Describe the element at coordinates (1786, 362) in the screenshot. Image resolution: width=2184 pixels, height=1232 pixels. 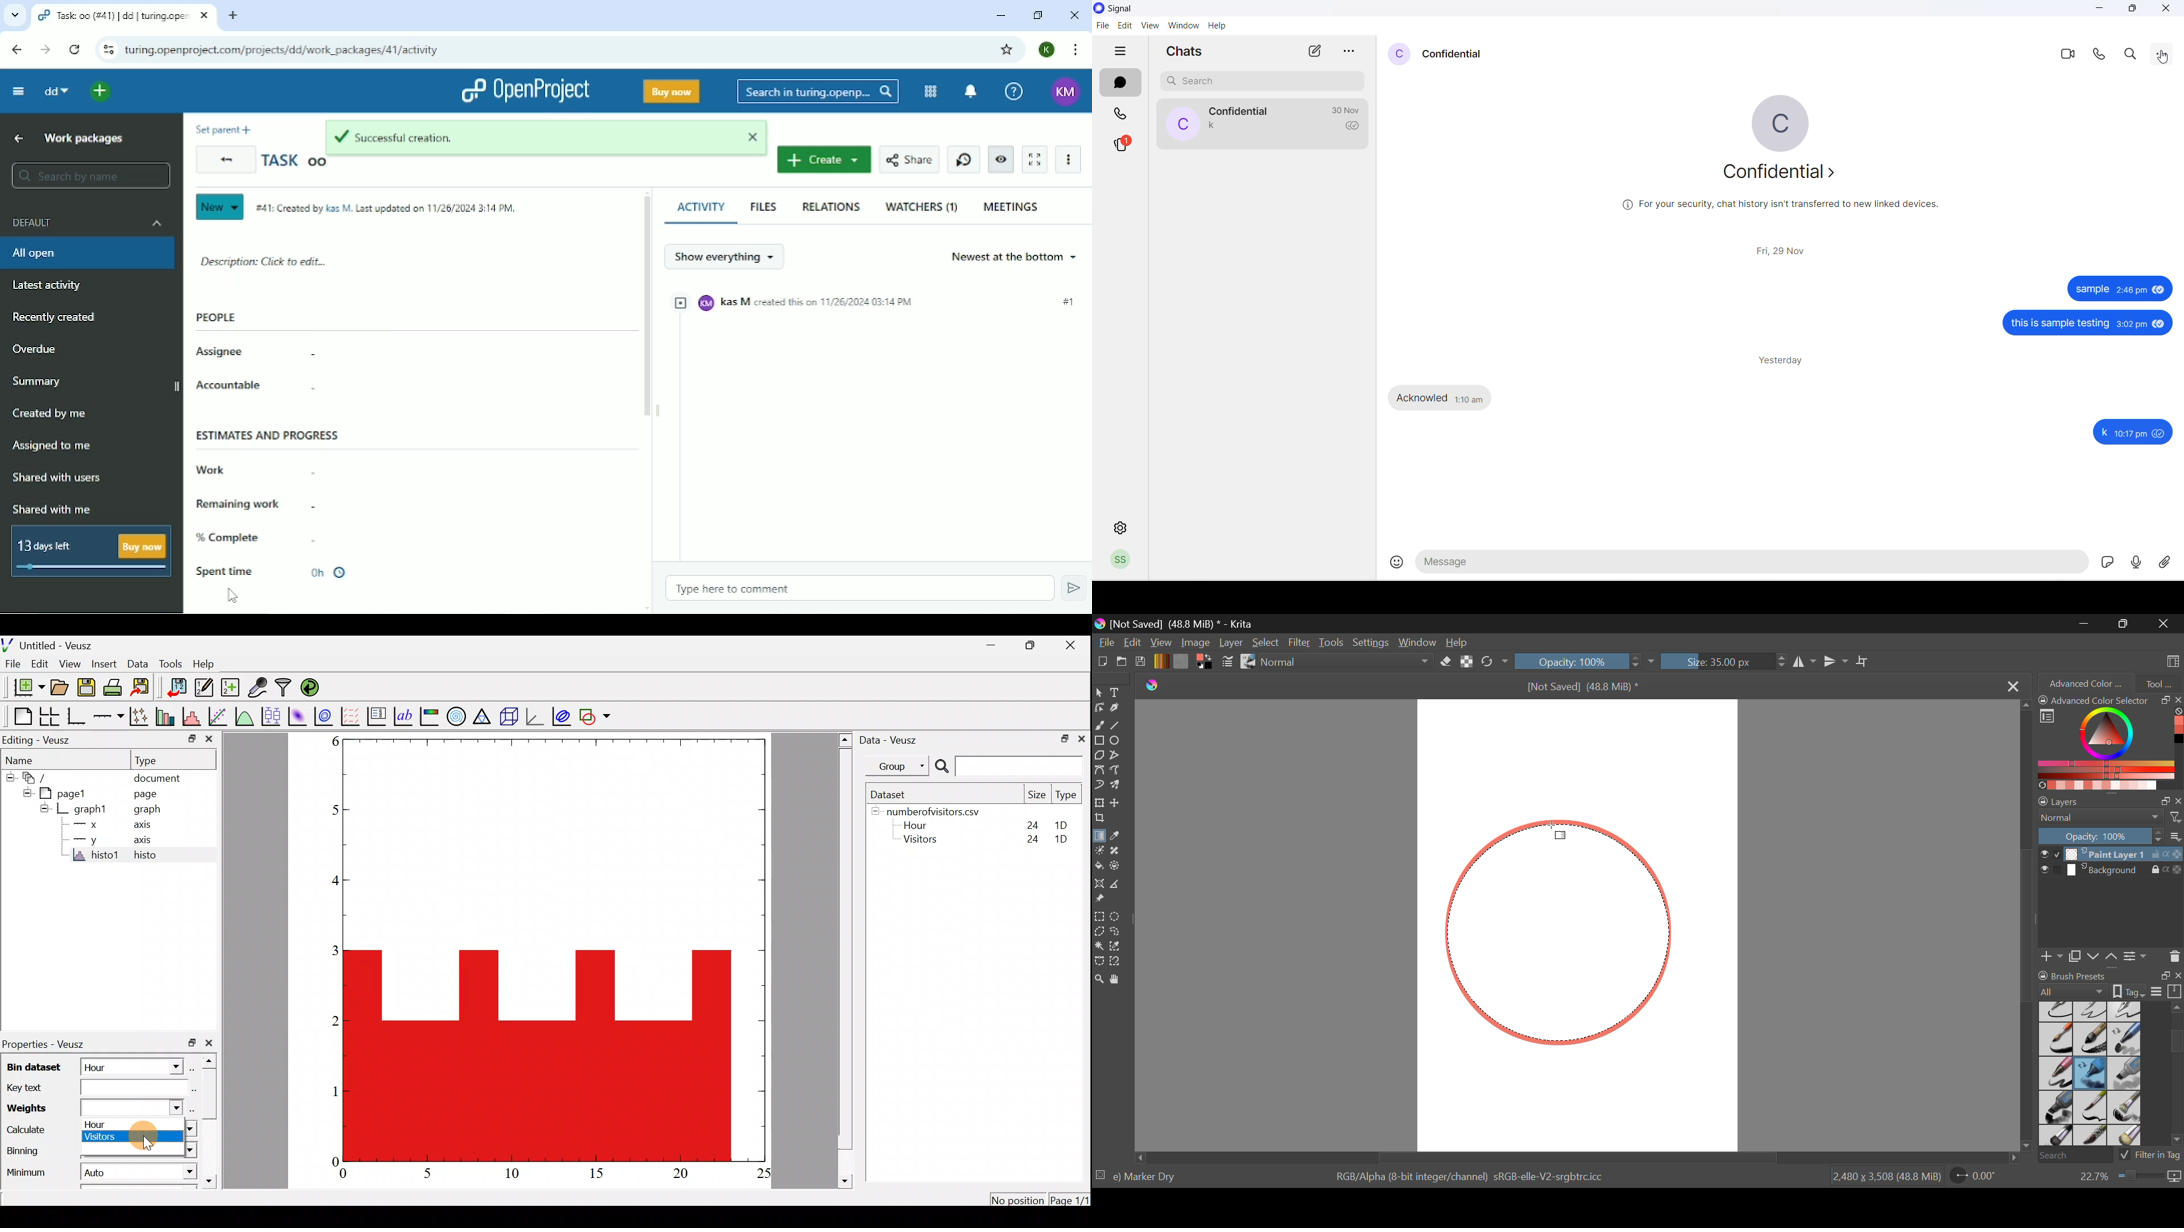
I see `yesterday heading` at that location.